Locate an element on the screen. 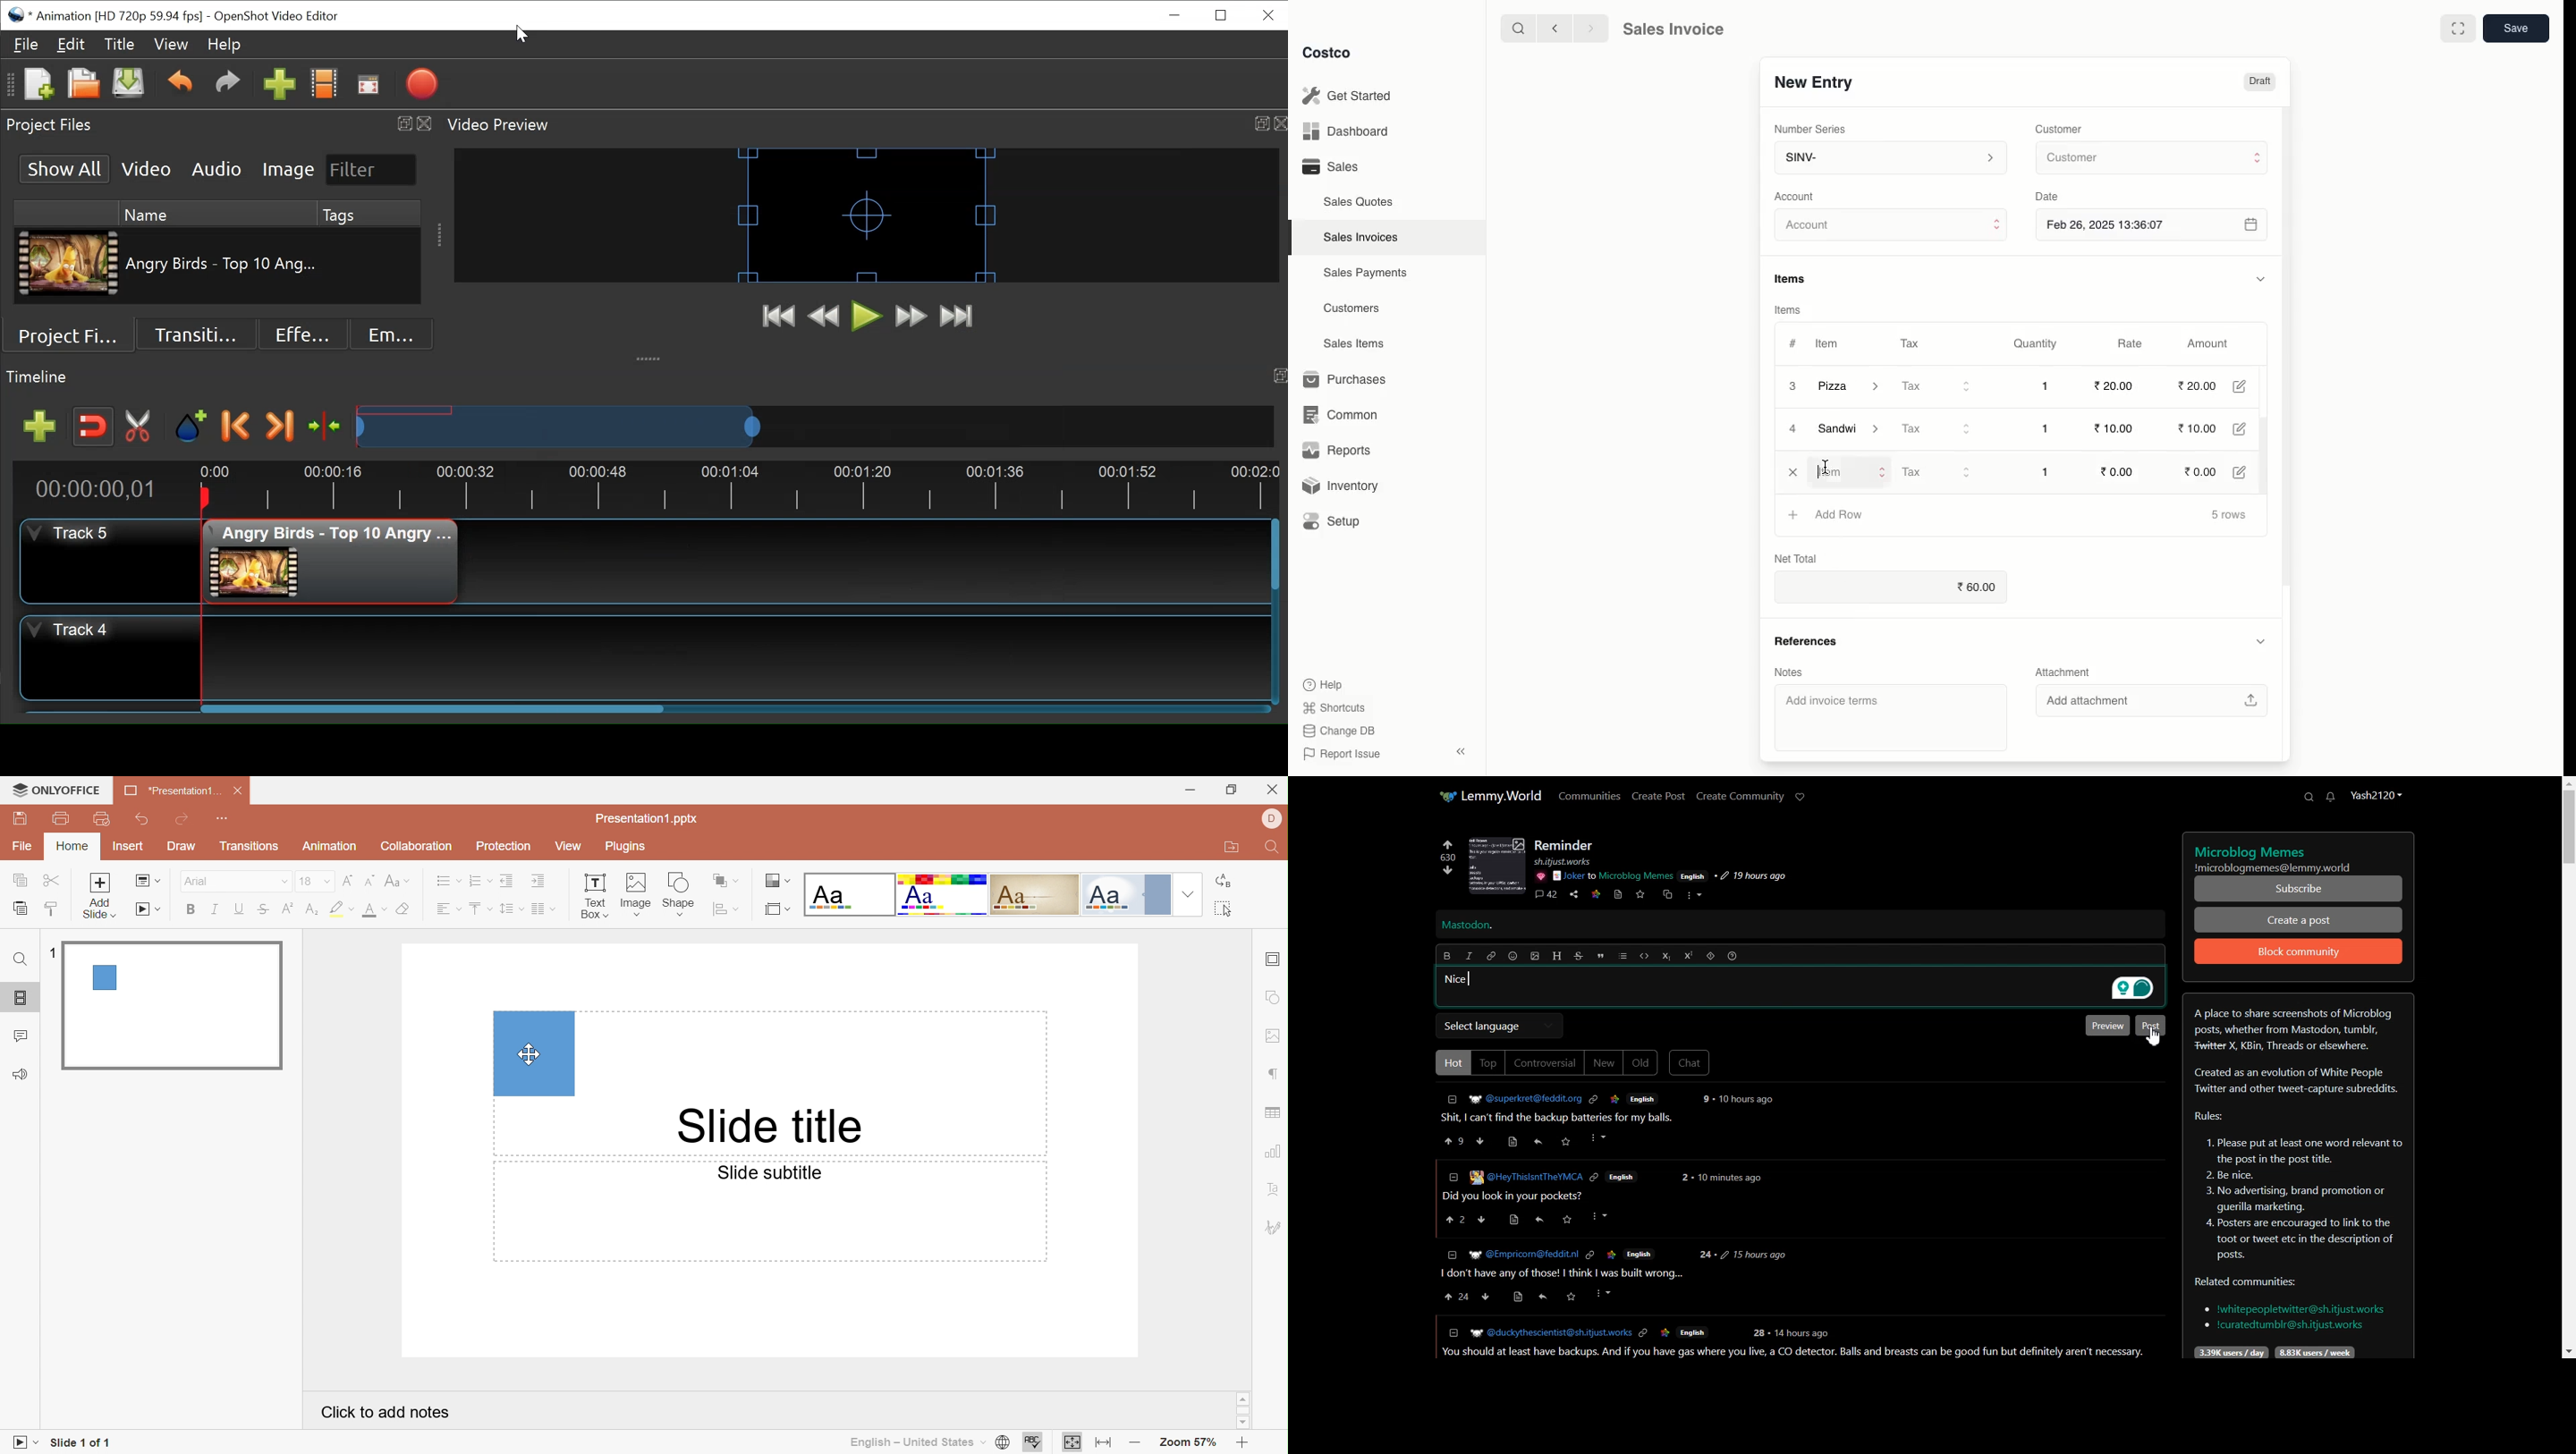 The width and height of the screenshot is (2576, 1456). Tax is located at coordinates (1940, 472).